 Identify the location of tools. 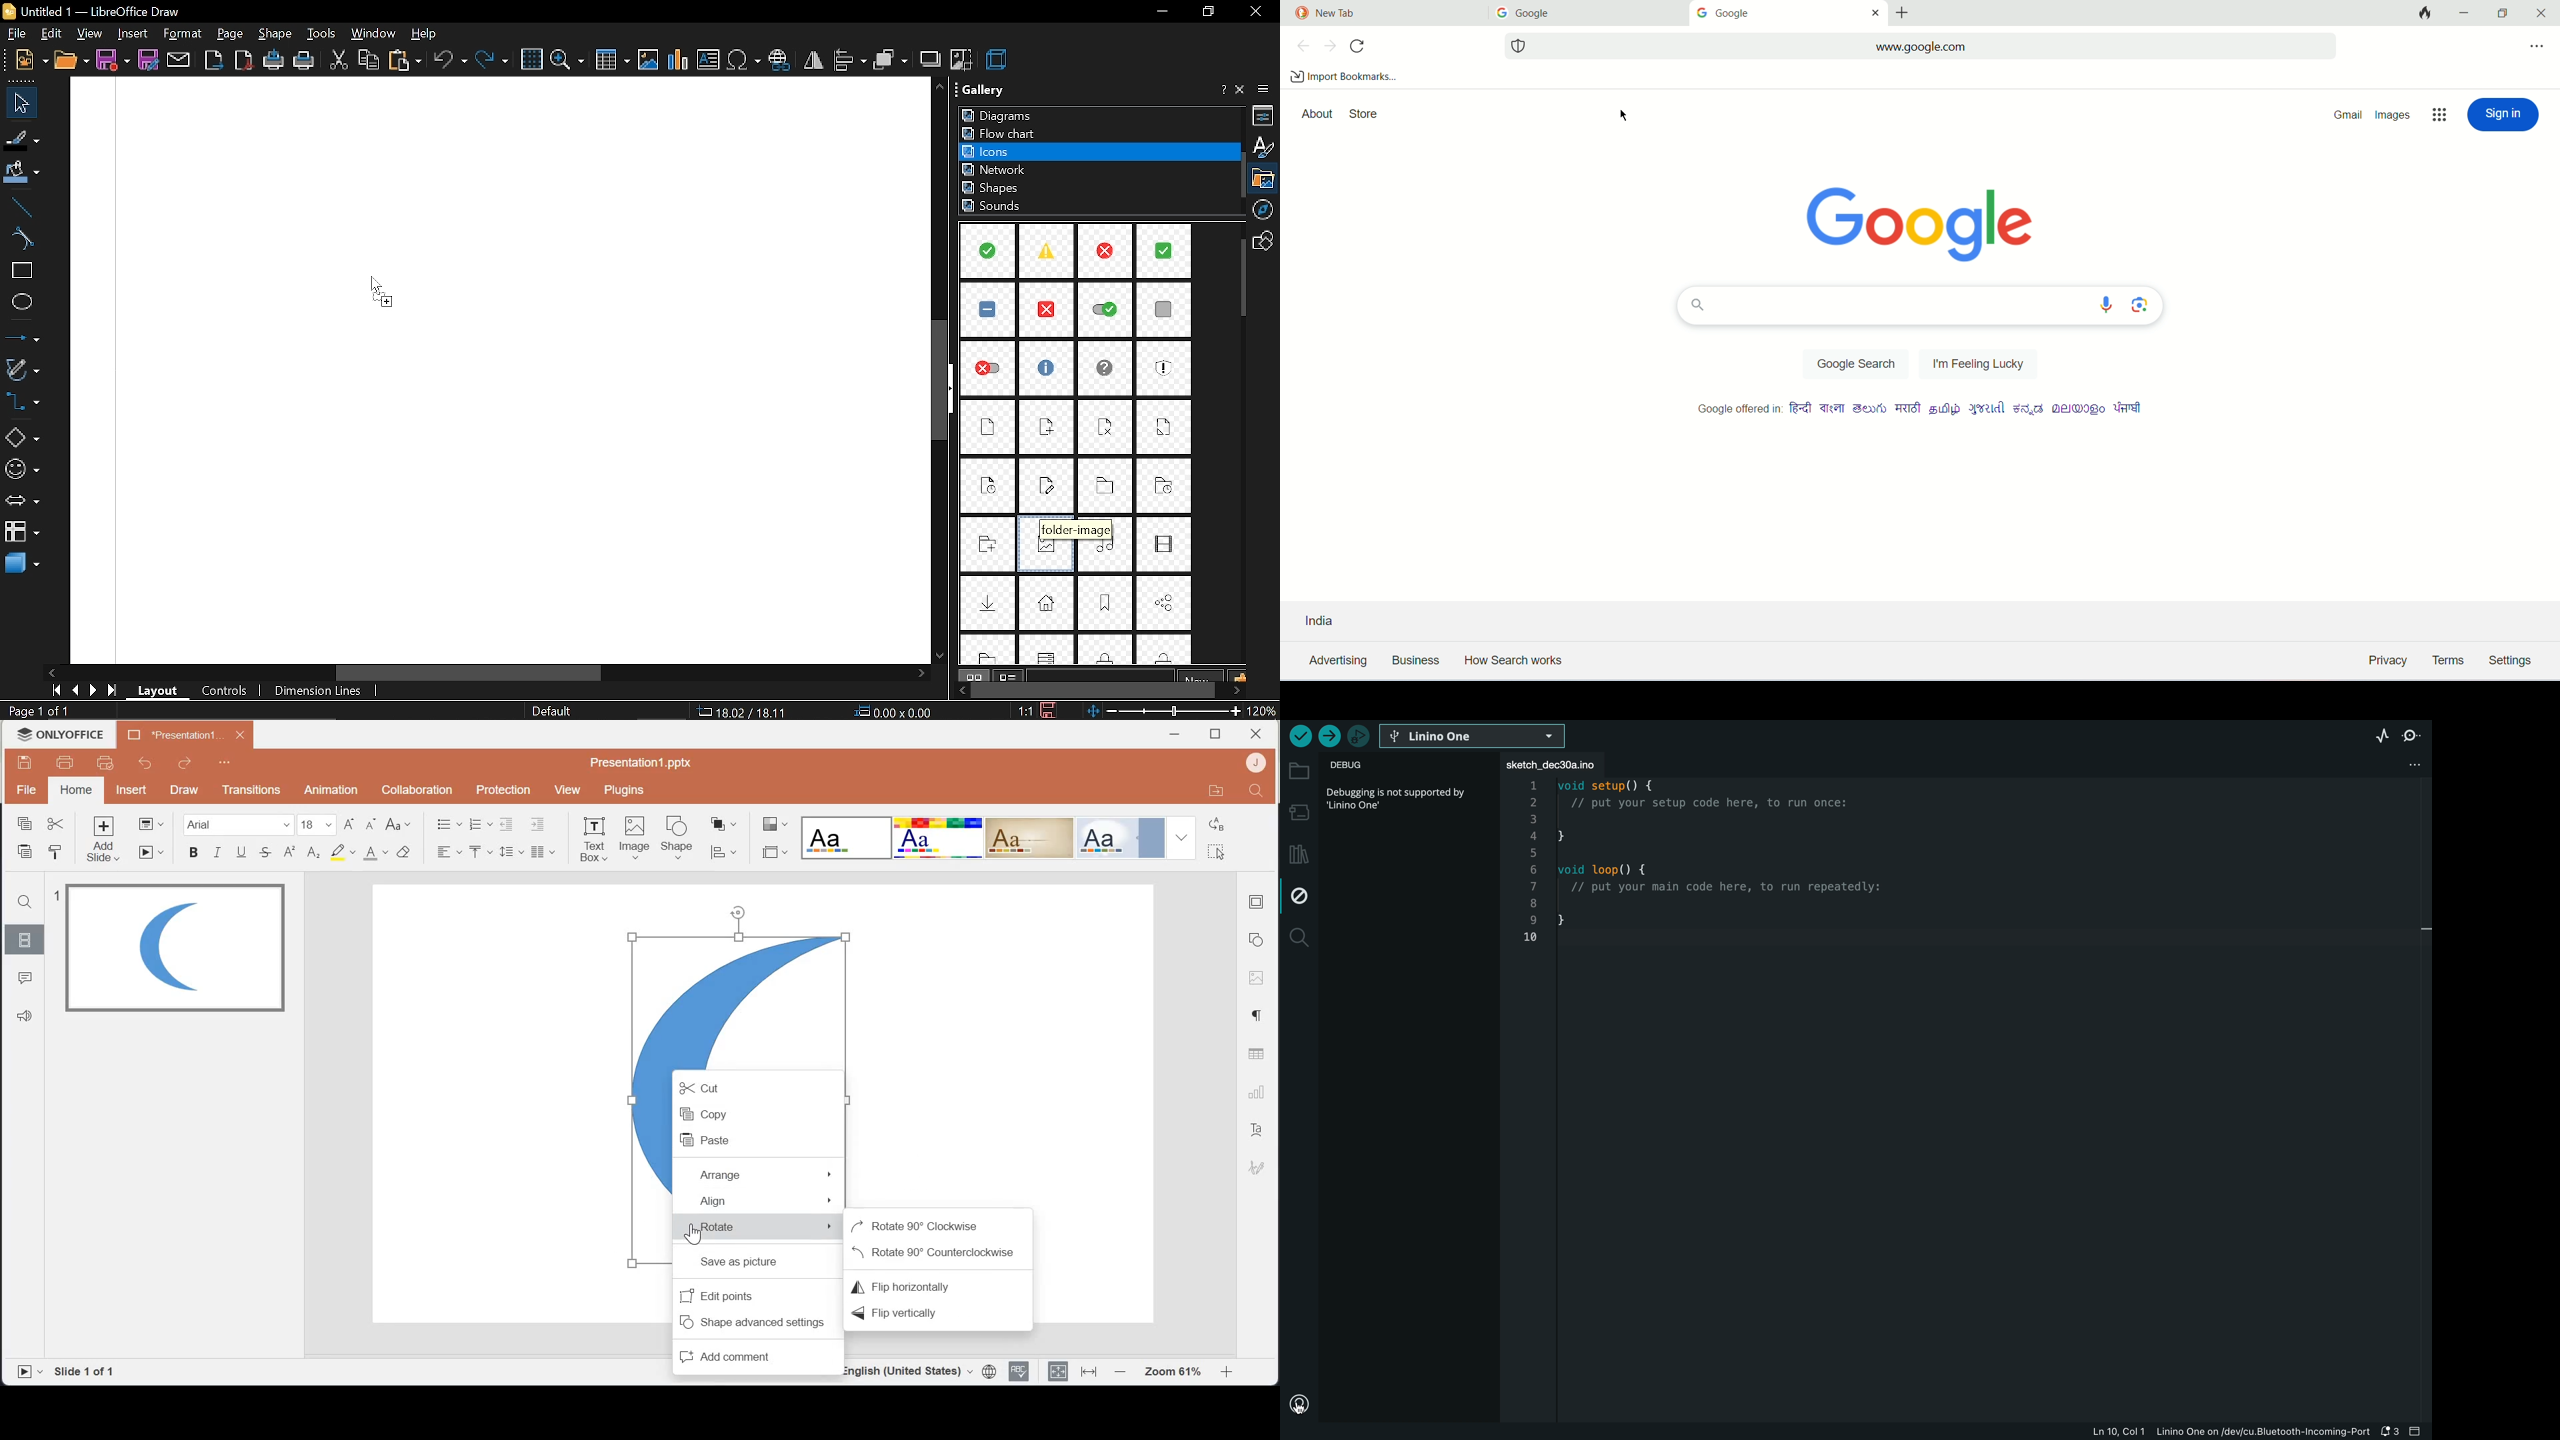
(322, 34).